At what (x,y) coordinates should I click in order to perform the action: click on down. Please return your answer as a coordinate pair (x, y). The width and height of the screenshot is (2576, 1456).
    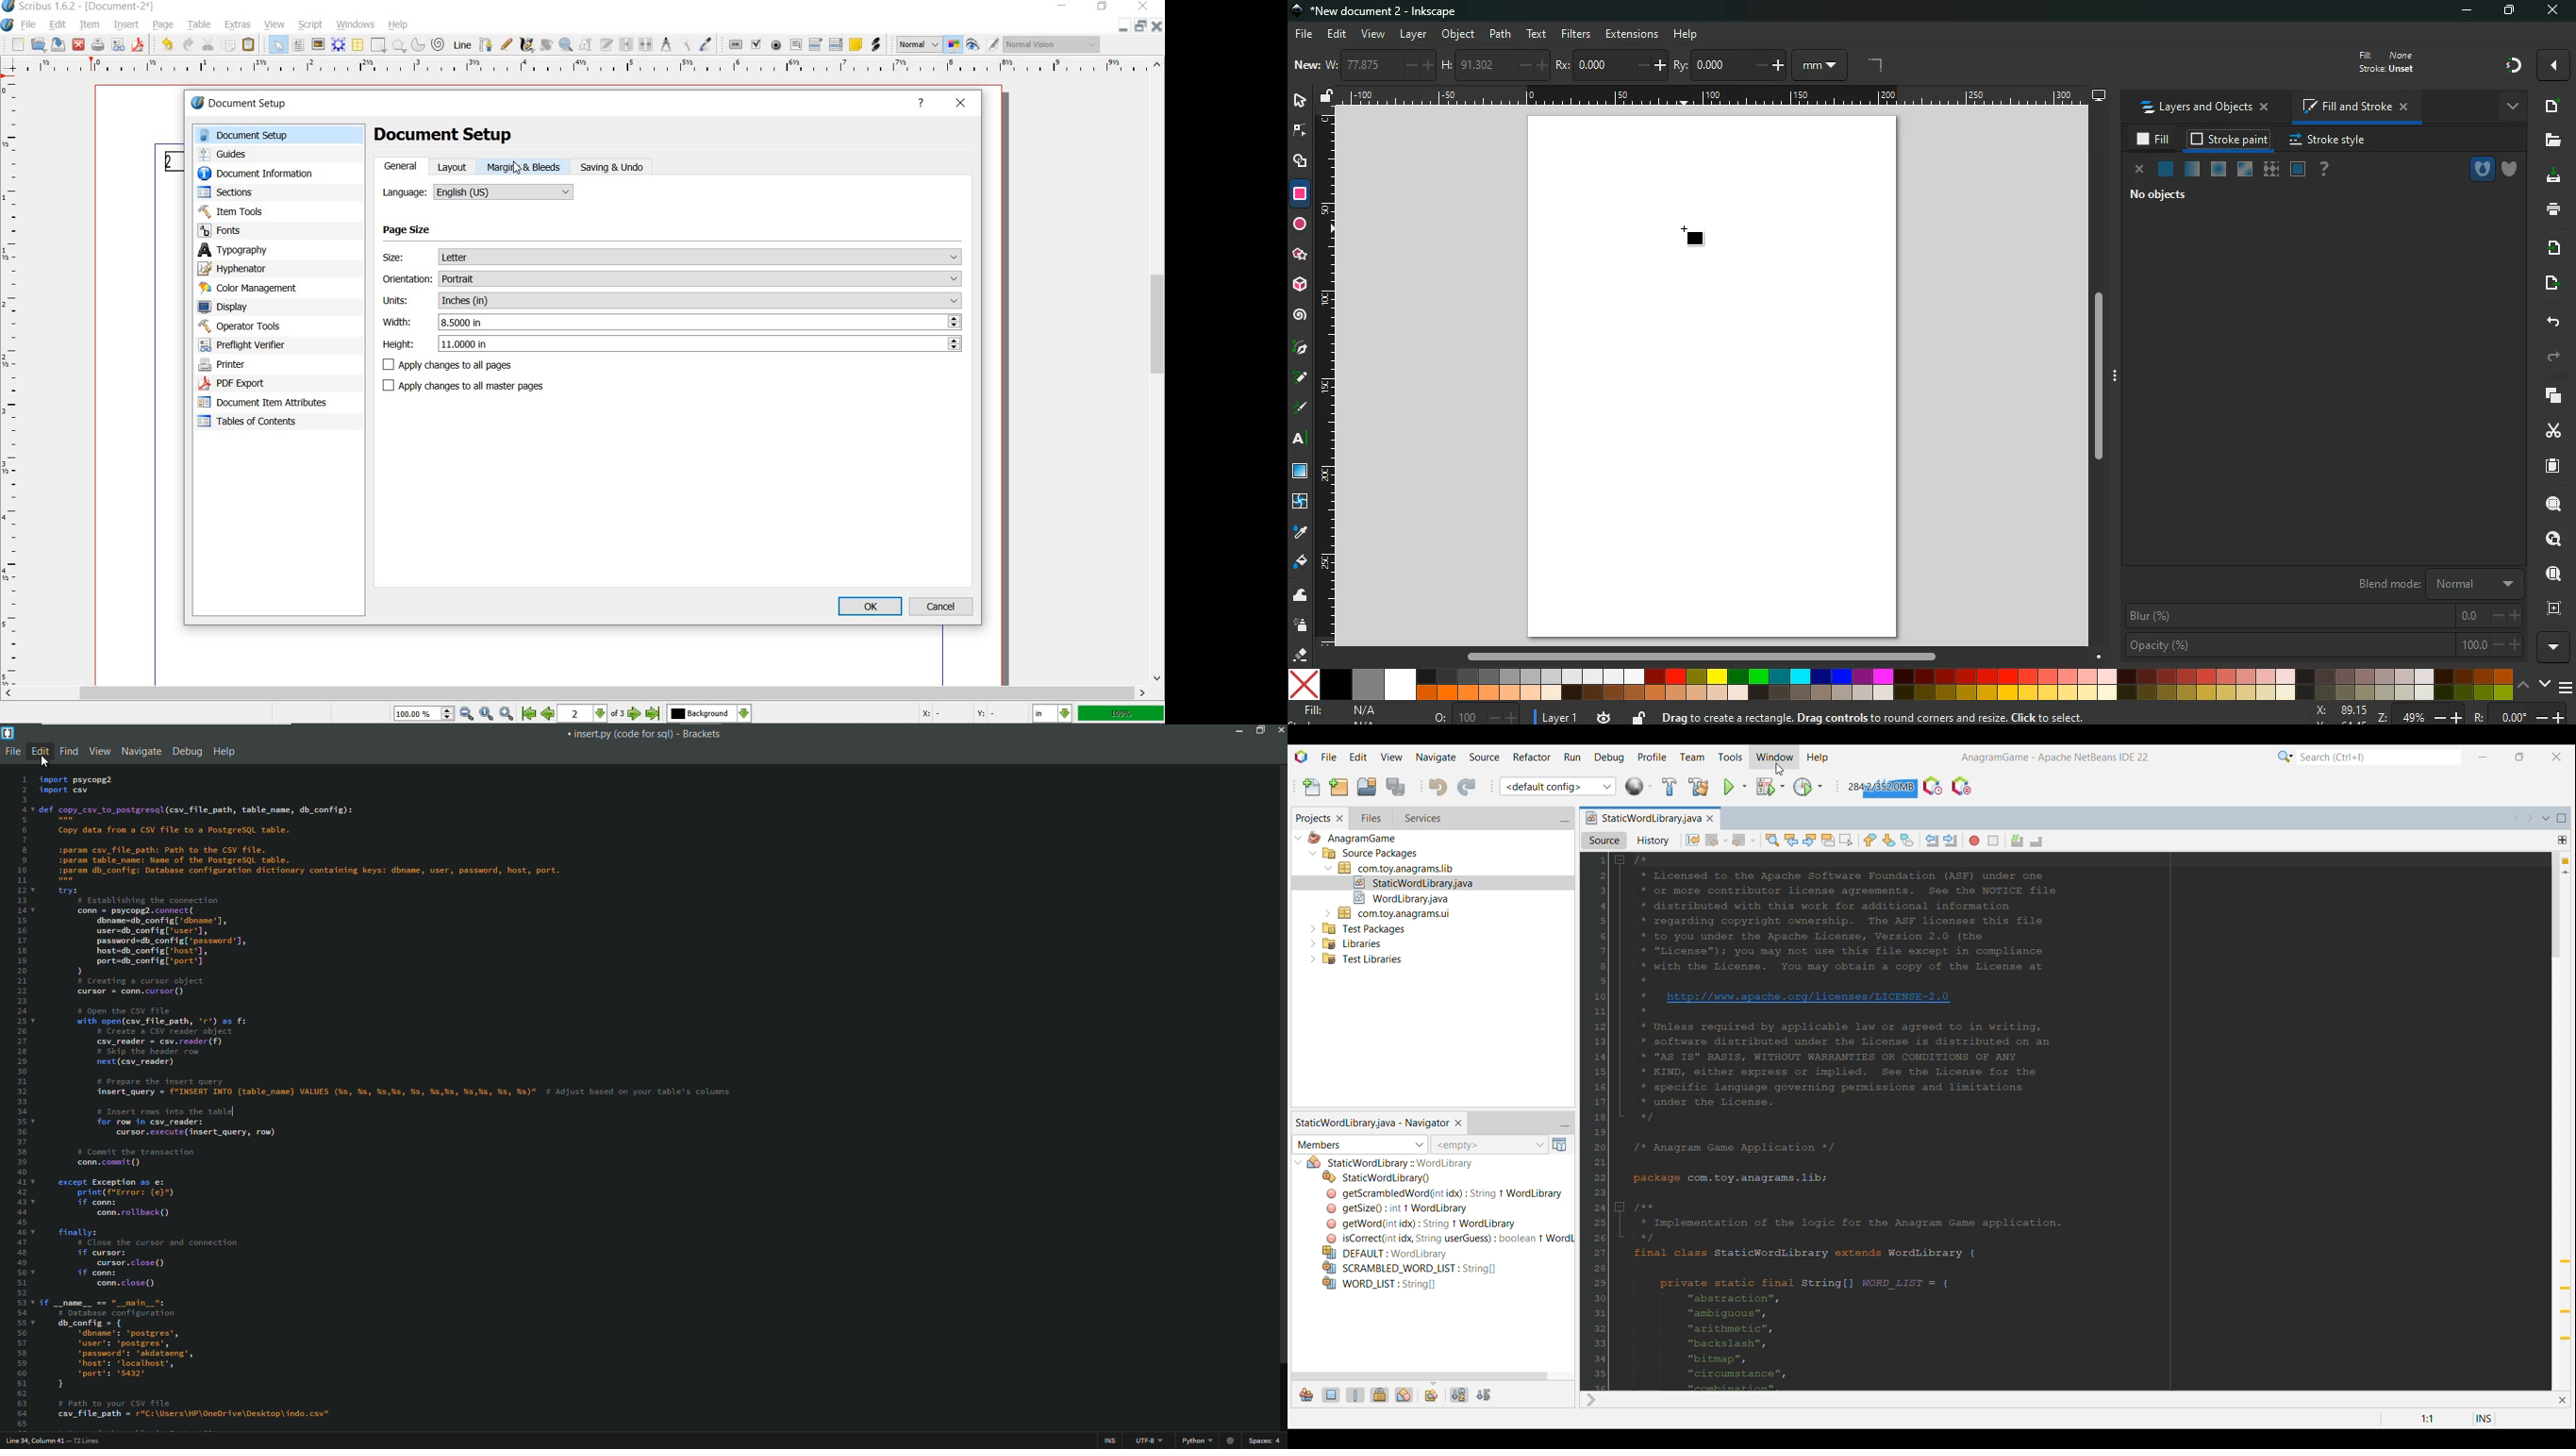
    Looking at the image, I should click on (2544, 683).